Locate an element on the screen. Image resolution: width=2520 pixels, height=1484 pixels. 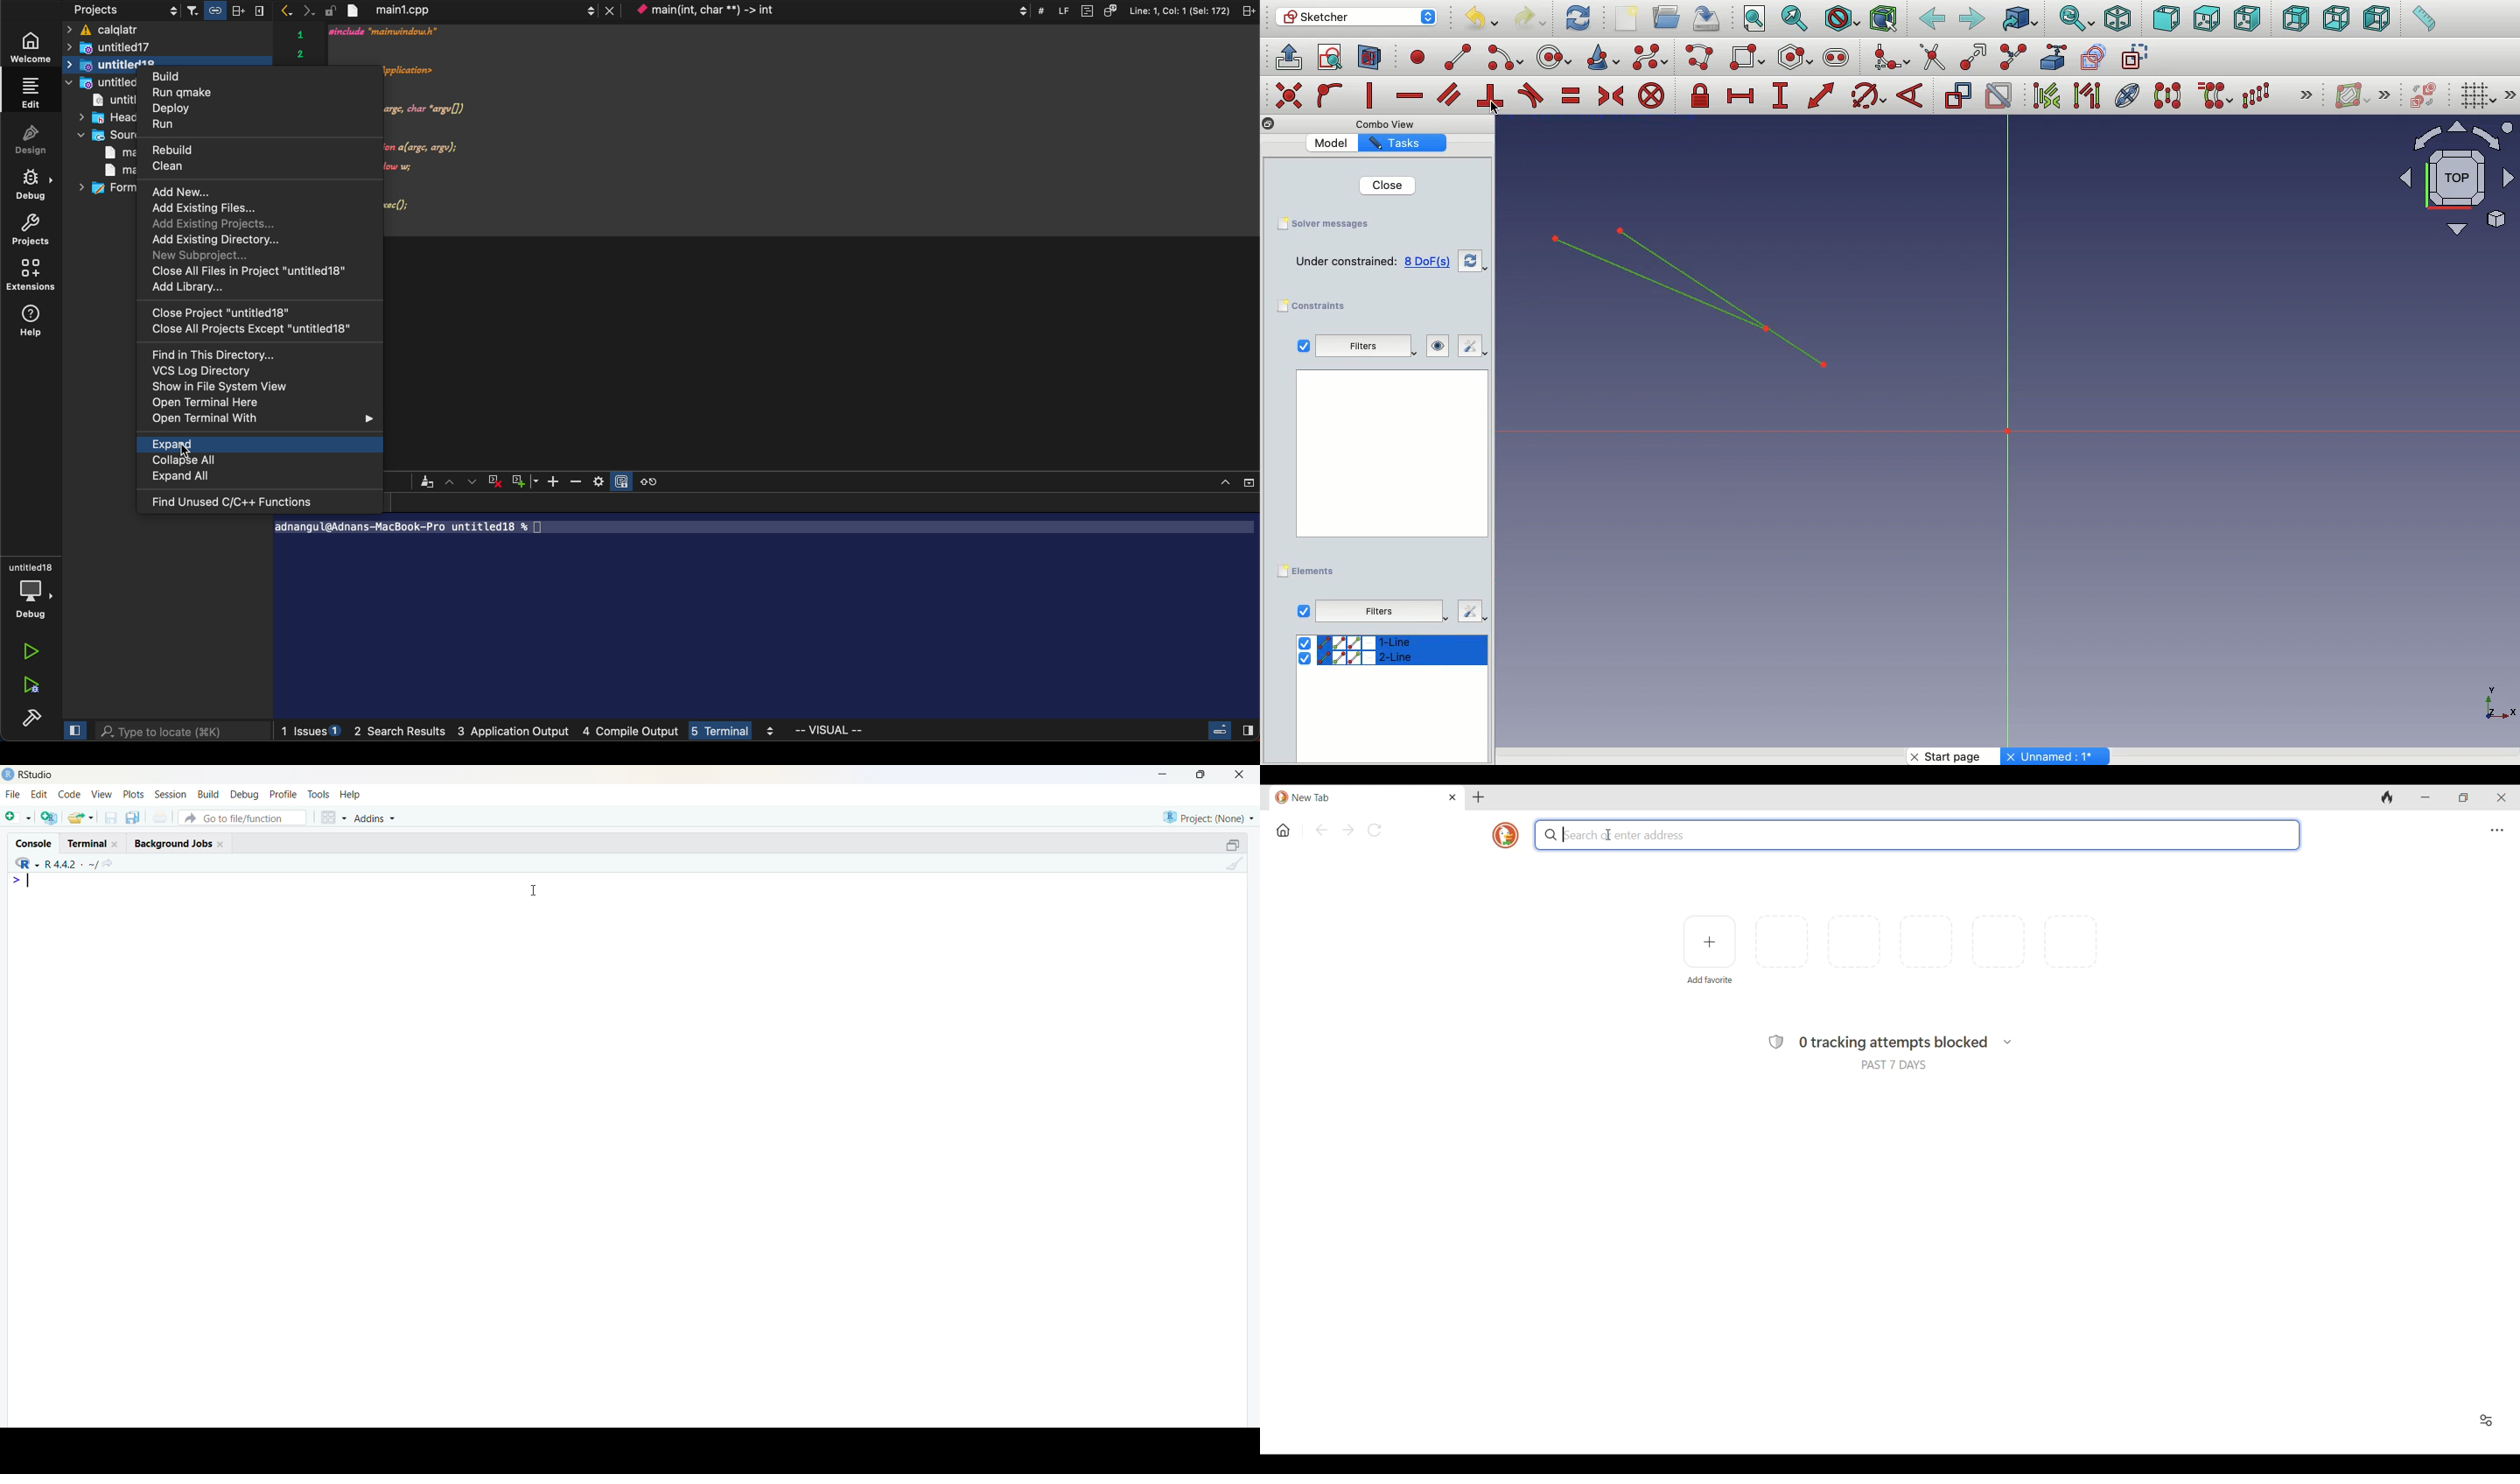
File is located at coordinates (13, 795).